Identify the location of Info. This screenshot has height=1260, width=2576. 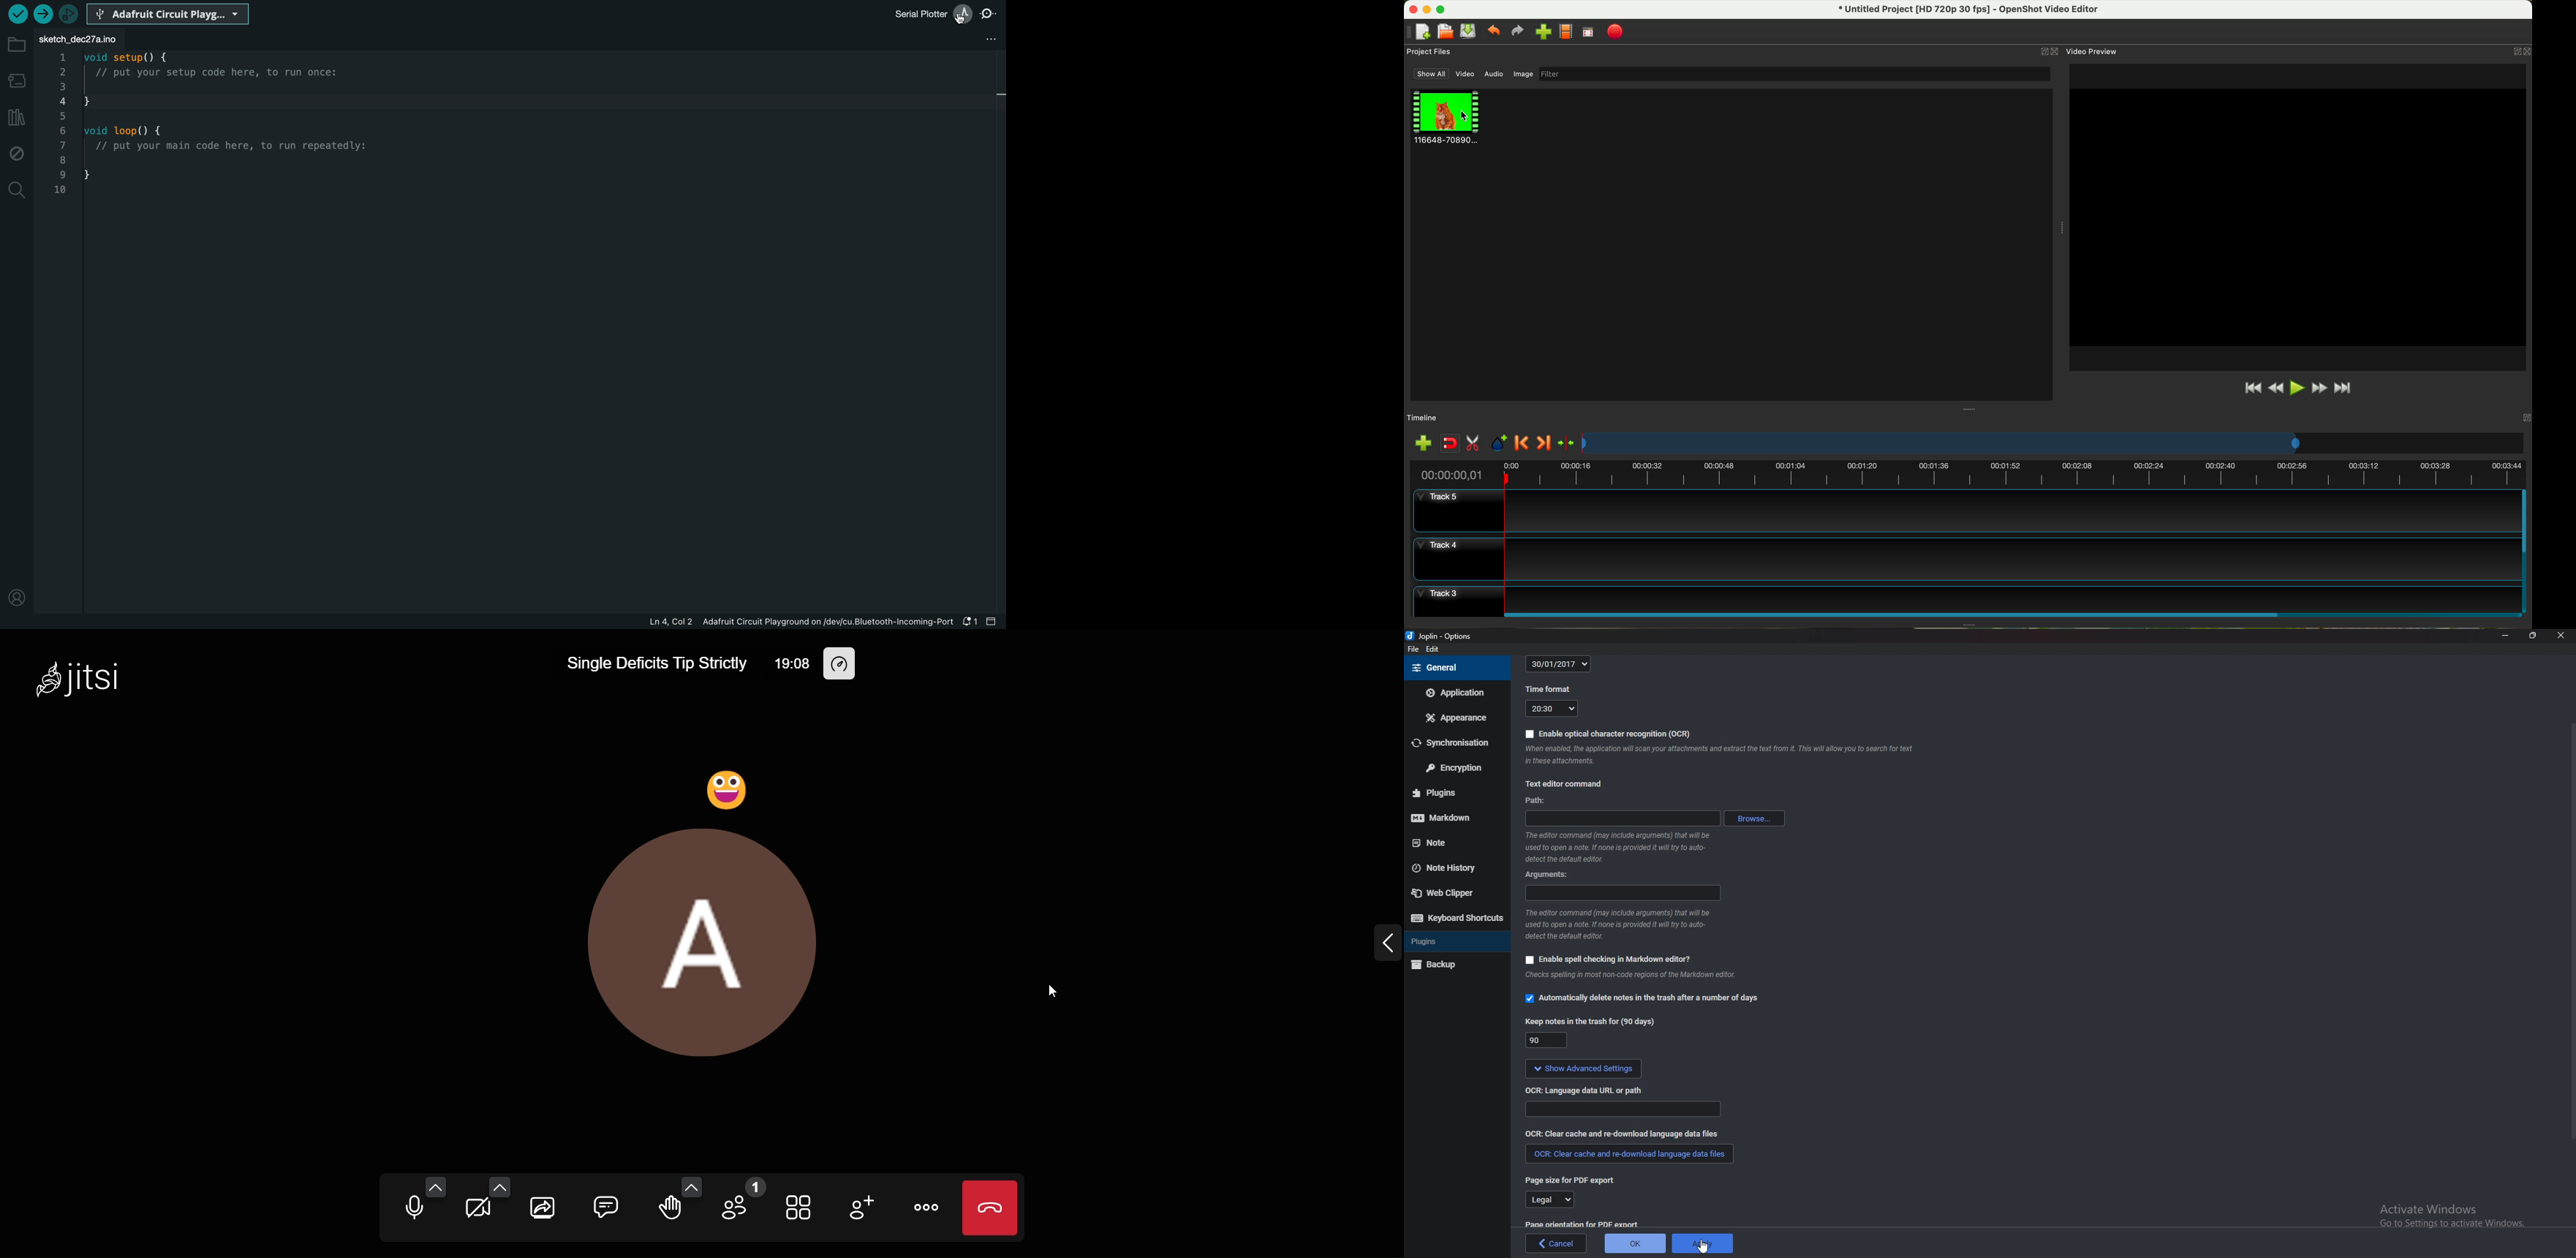
(1622, 846).